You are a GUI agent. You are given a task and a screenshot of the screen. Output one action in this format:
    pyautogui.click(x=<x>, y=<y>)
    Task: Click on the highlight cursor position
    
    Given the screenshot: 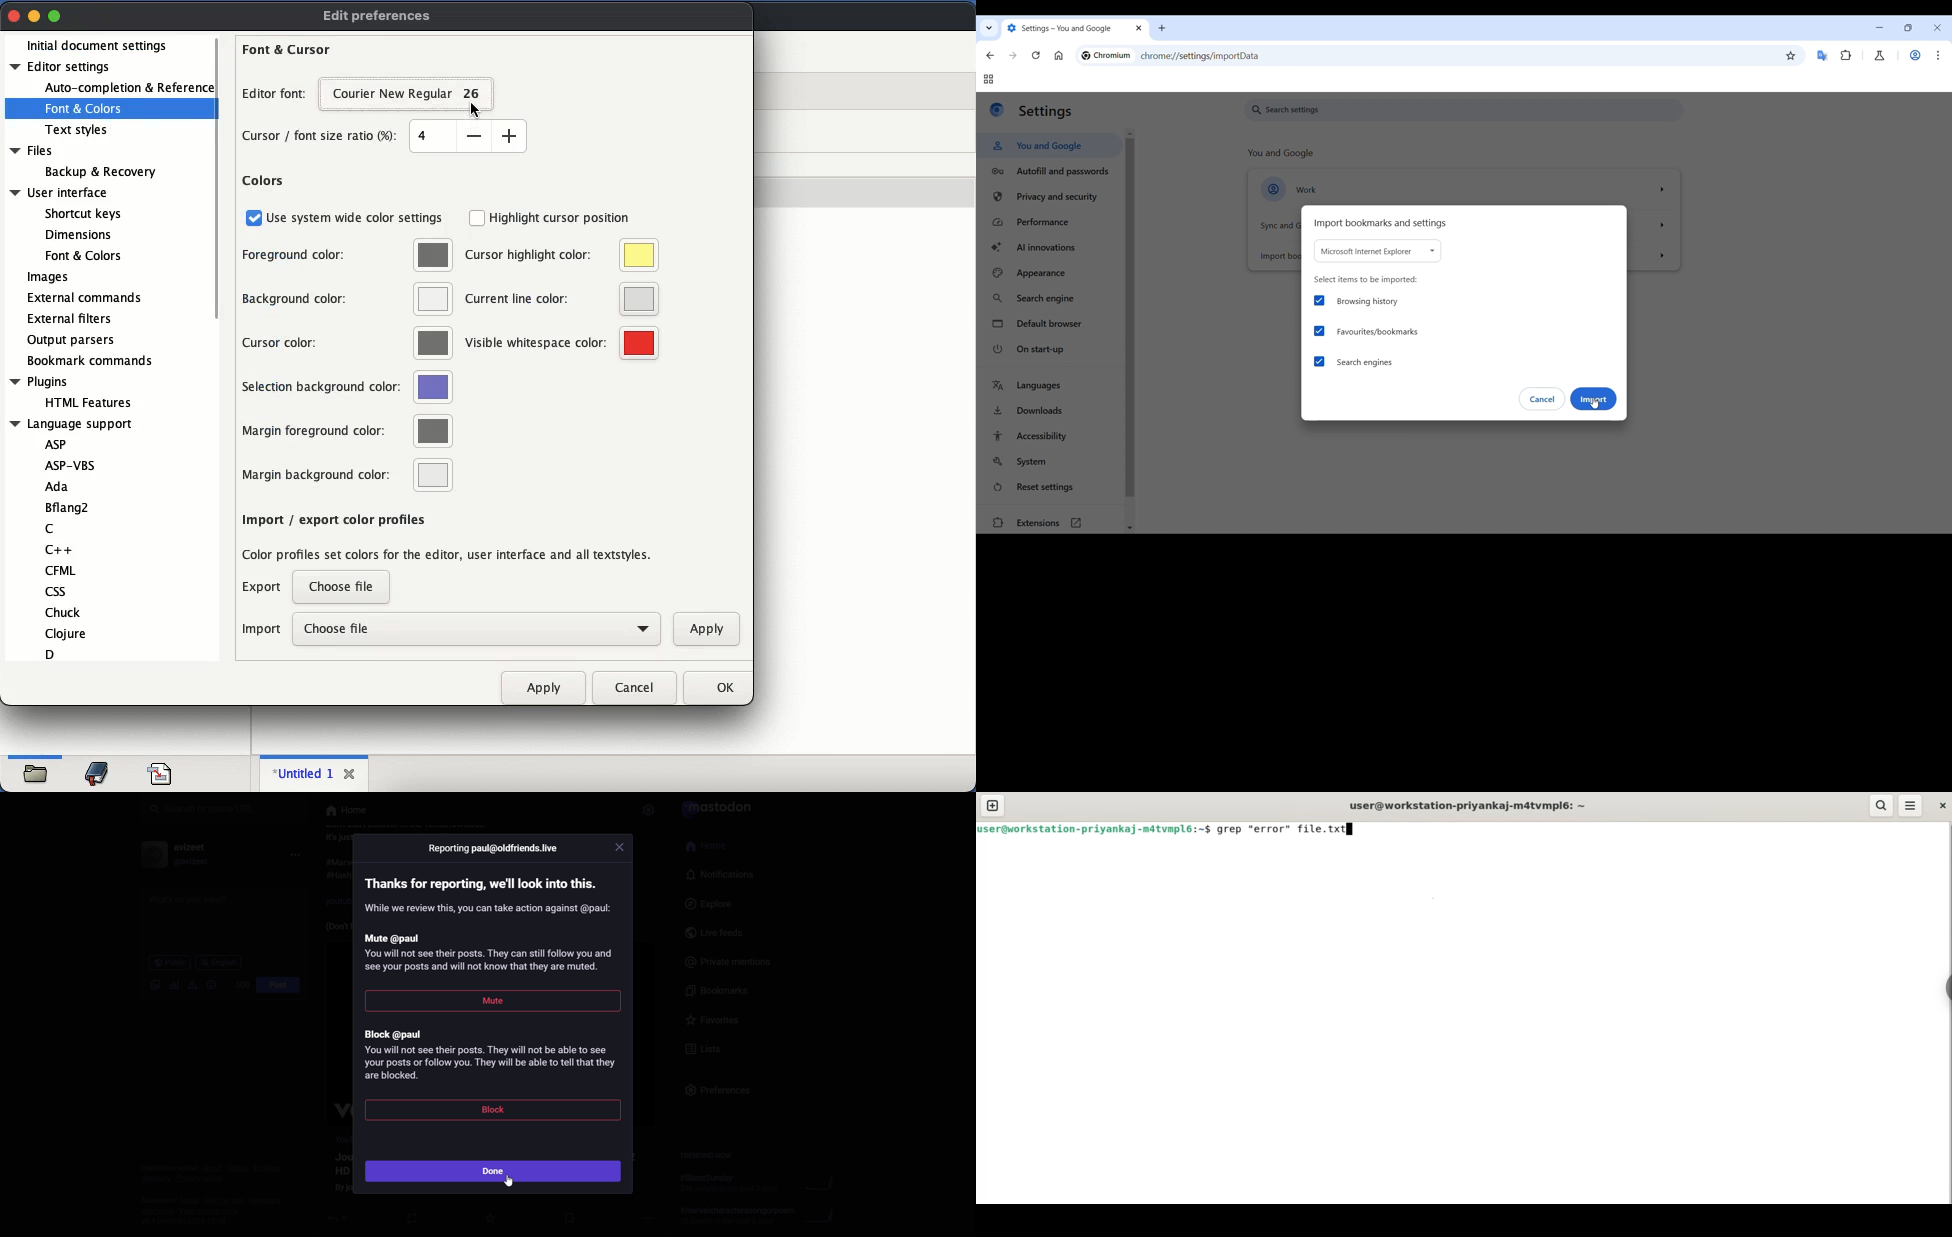 What is the action you would take?
    pyautogui.click(x=561, y=218)
    